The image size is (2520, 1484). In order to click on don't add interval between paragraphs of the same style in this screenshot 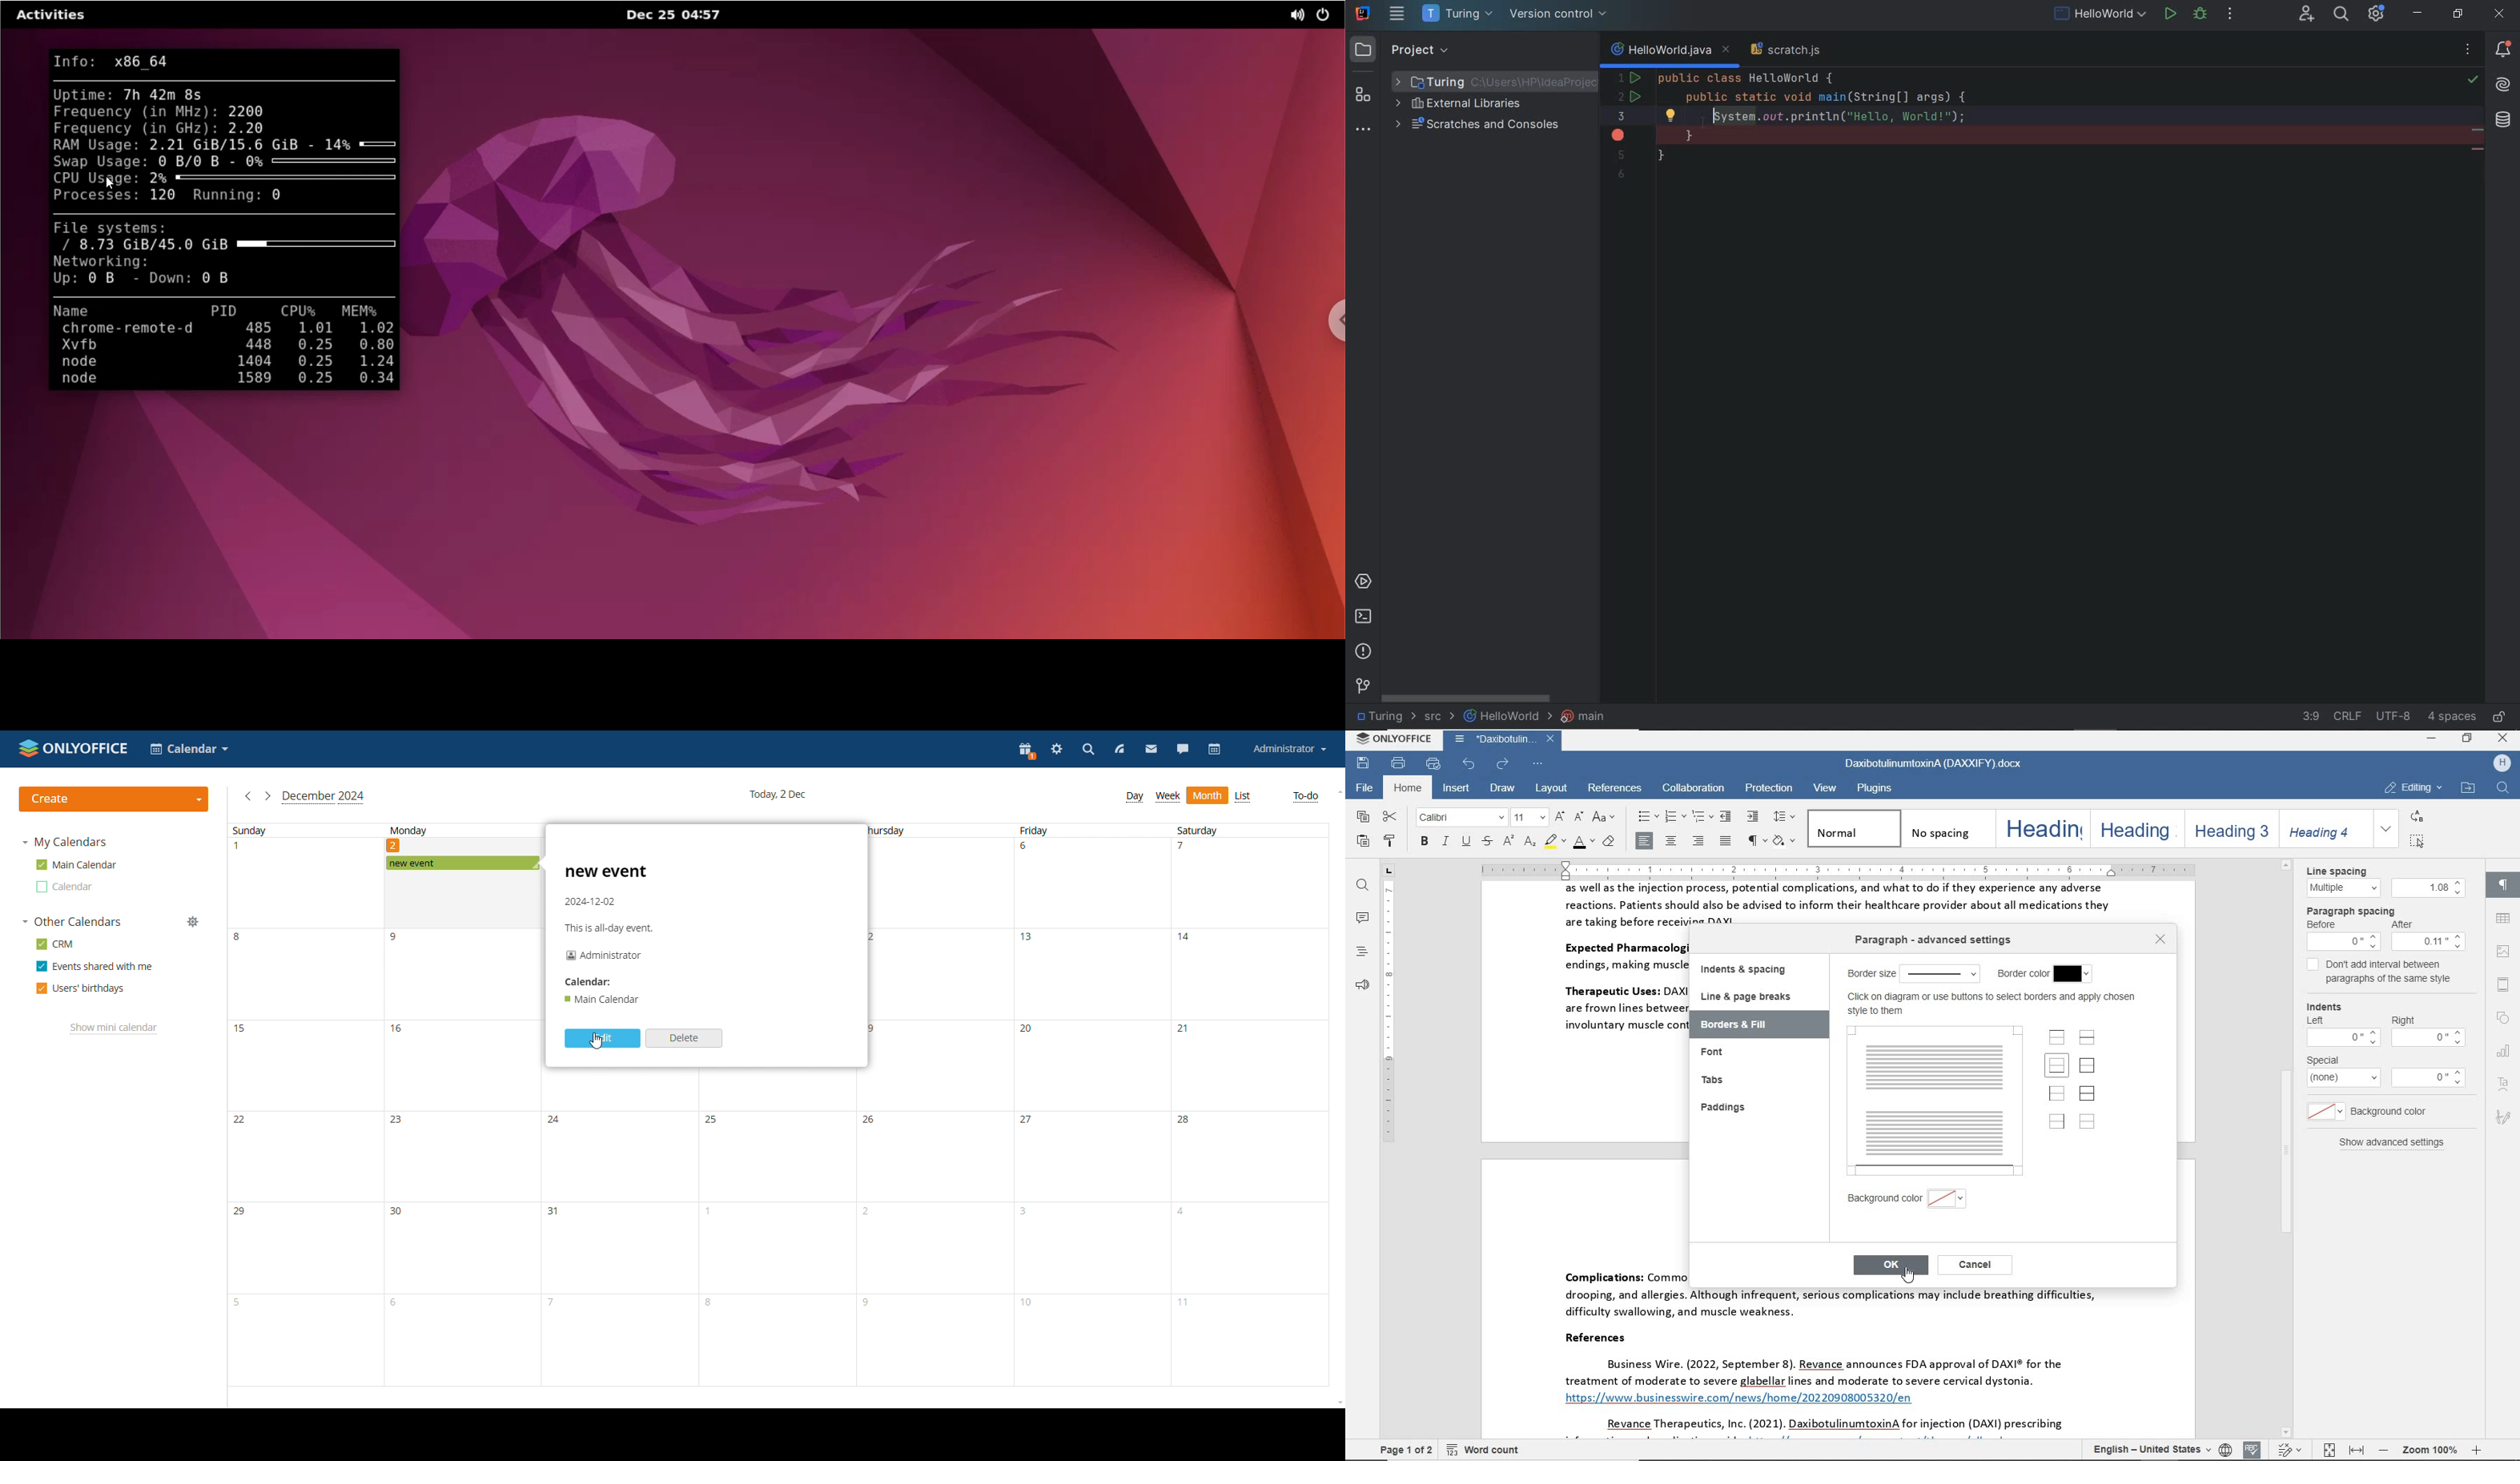, I will do `click(2381, 974)`.